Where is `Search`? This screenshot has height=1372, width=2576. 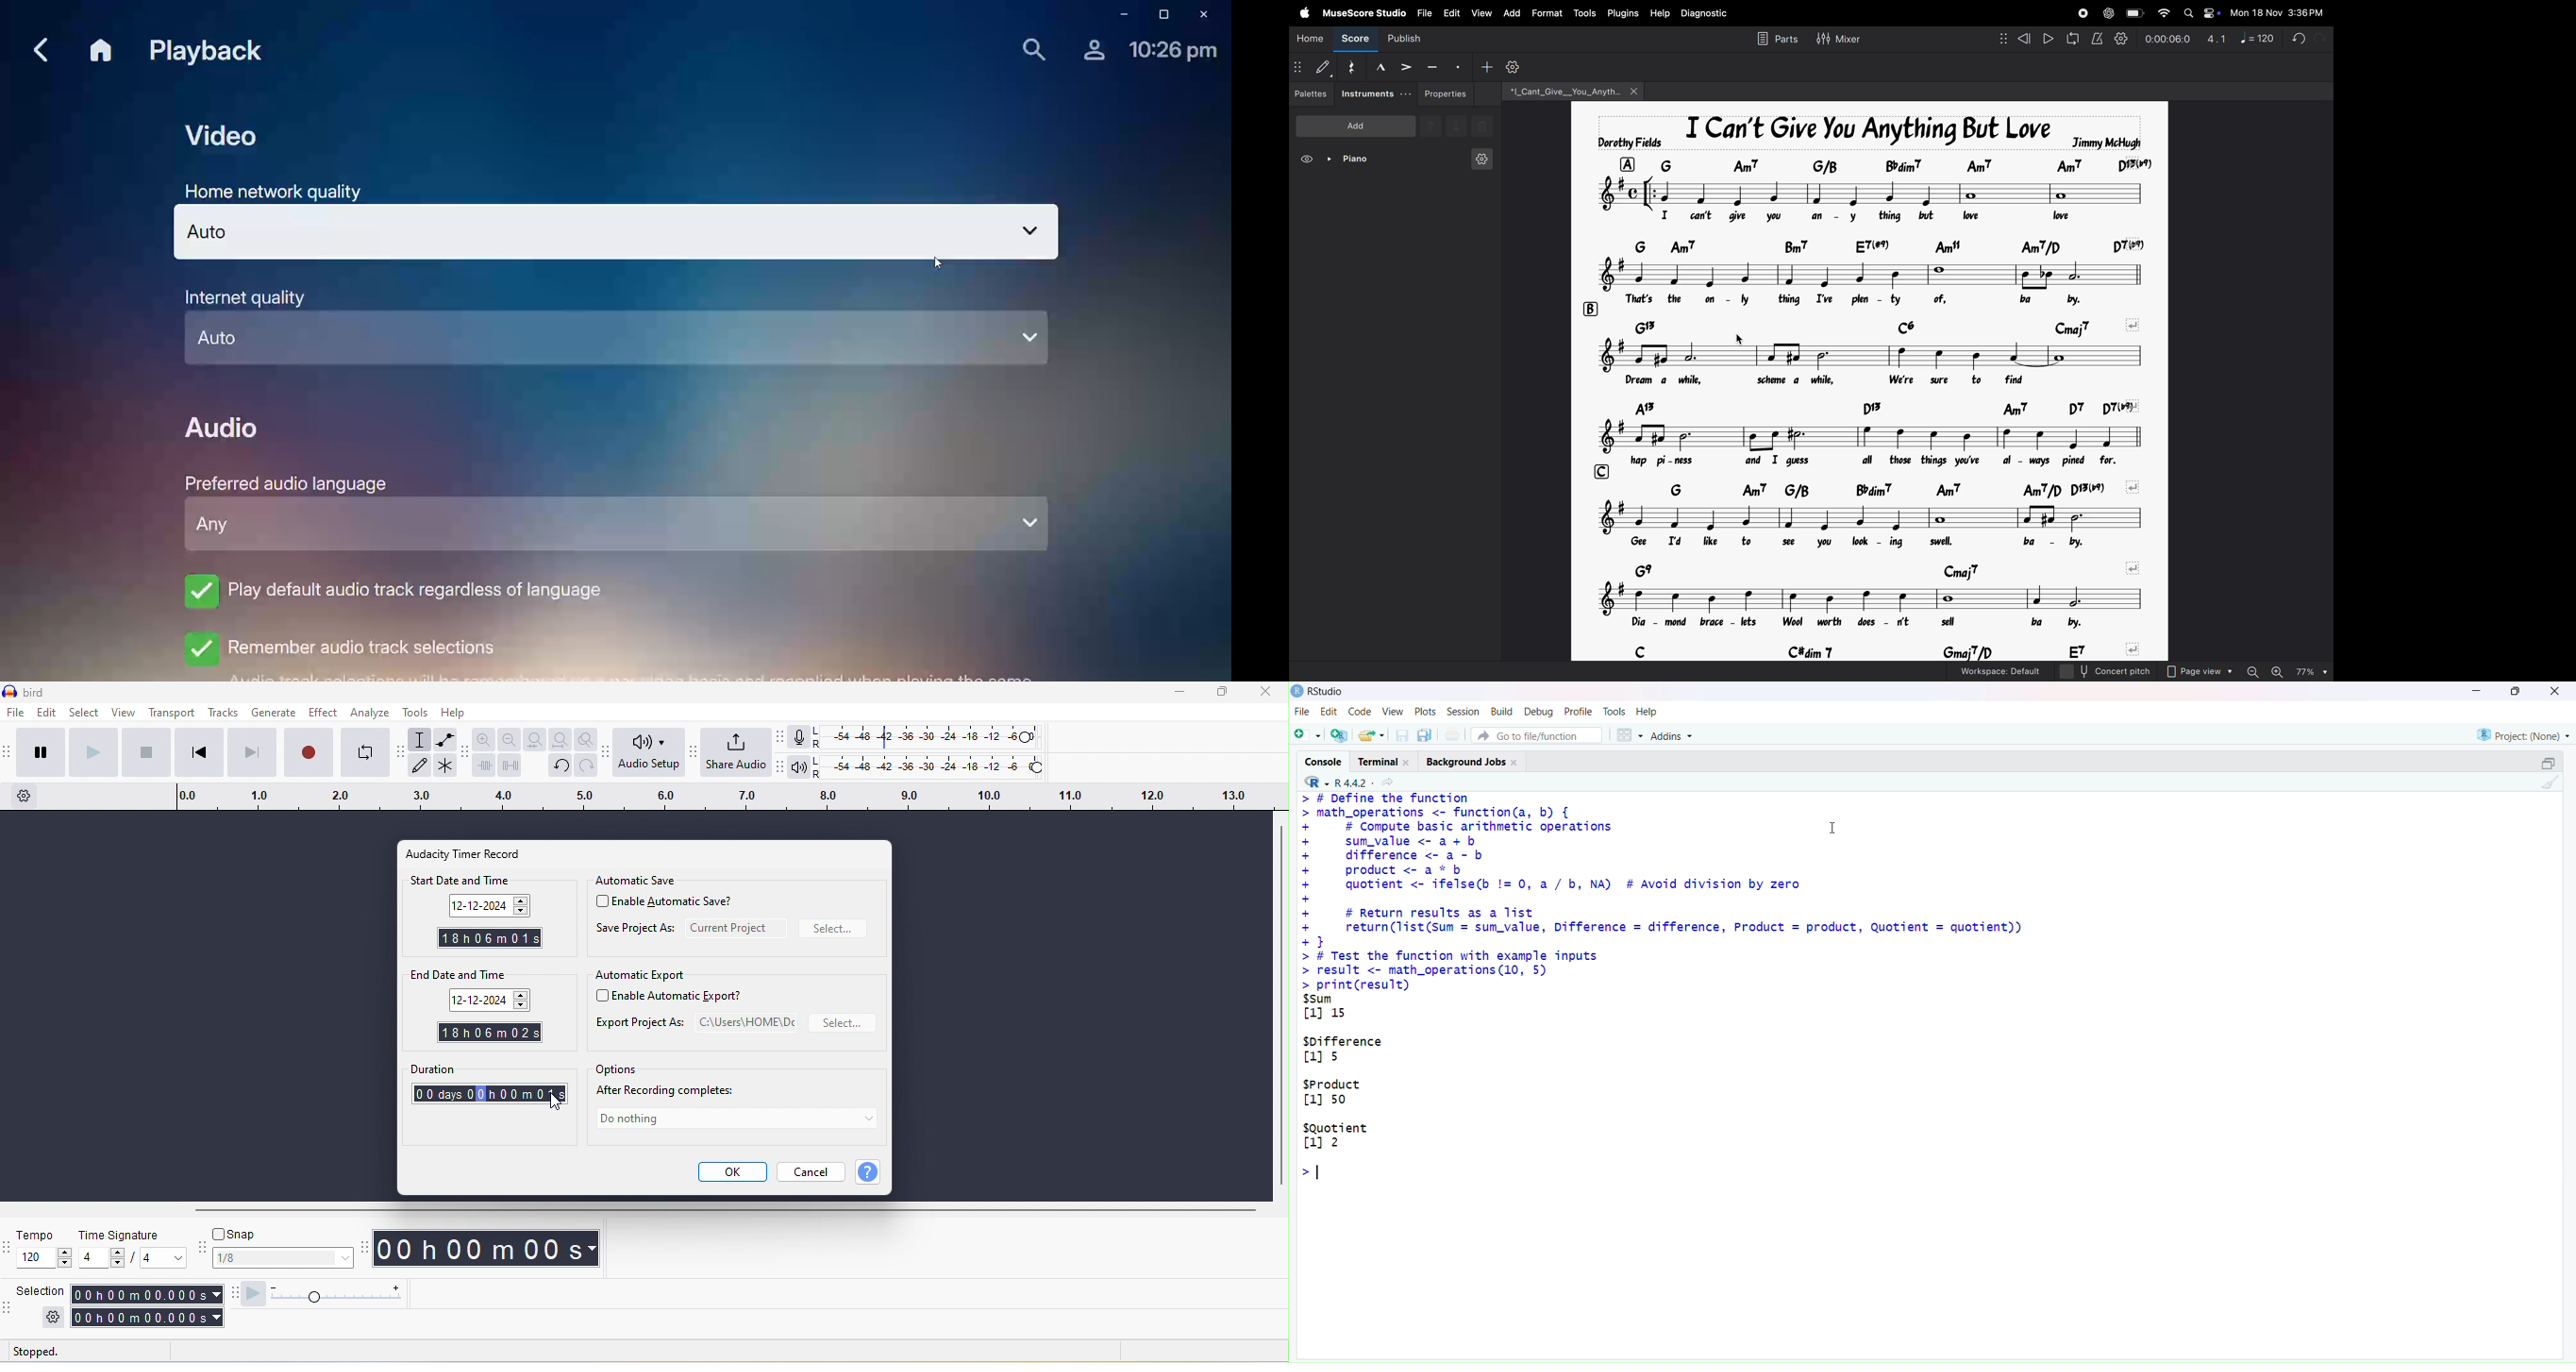
Search is located at coordinates (1032, 50).